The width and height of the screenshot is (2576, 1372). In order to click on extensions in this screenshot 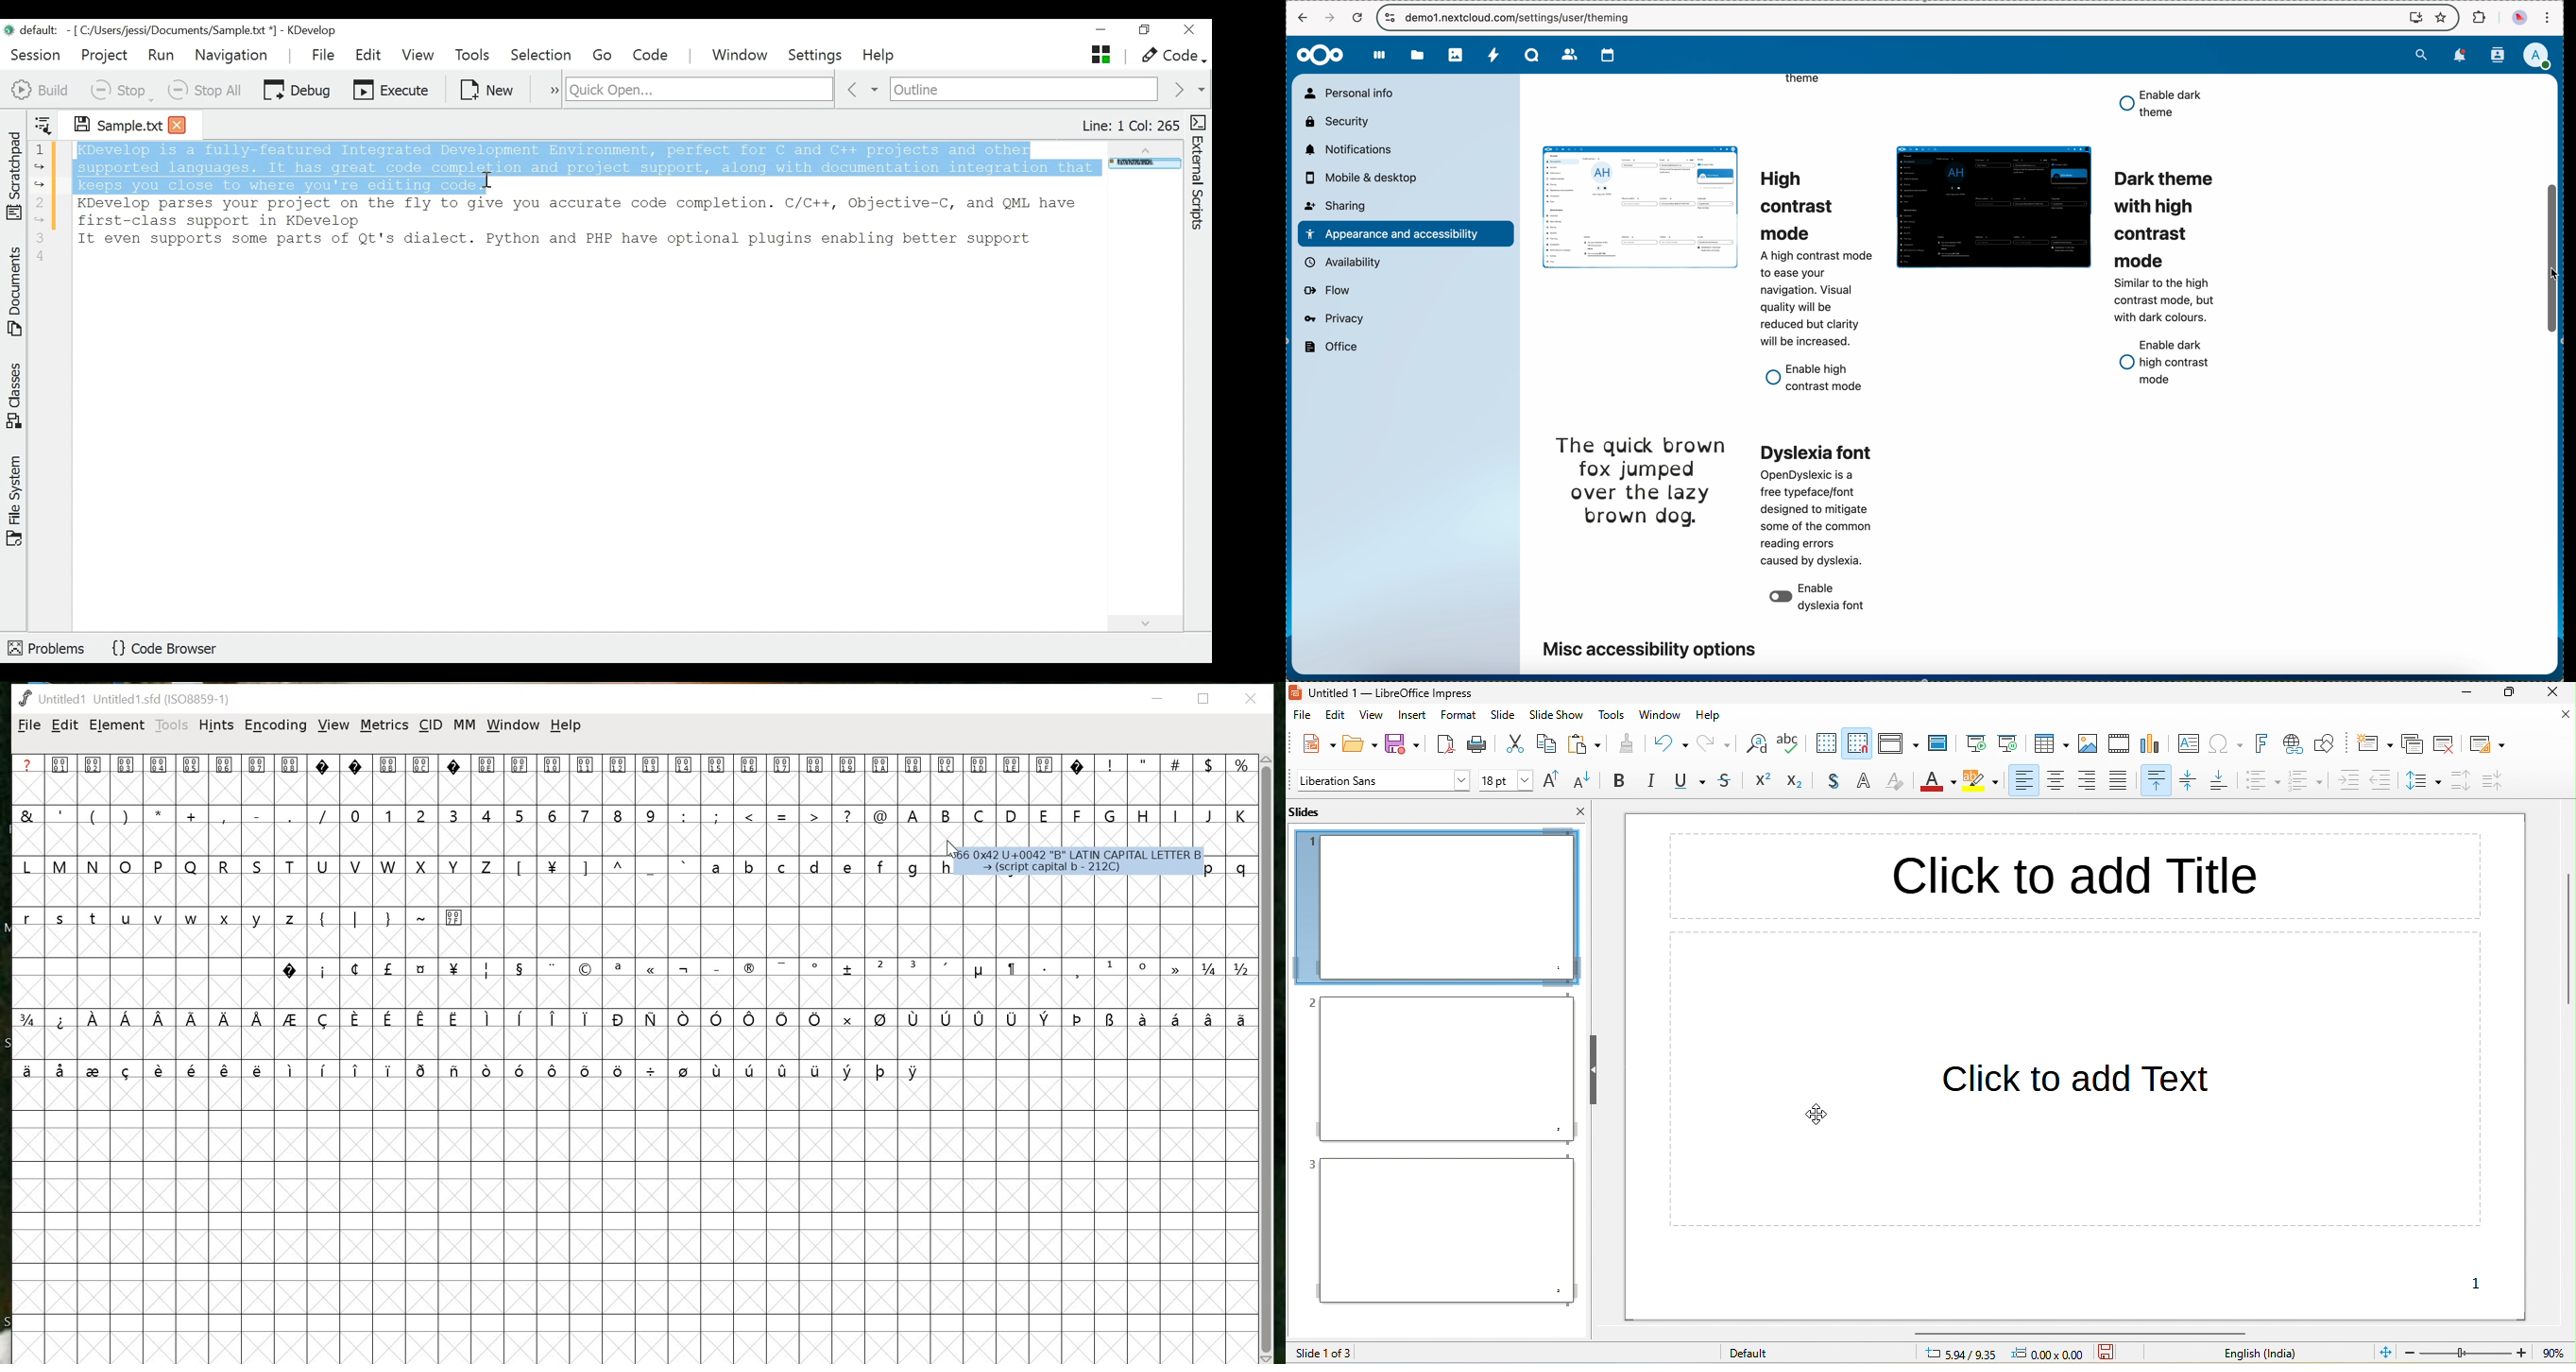, I will do `click(2478, 18)`.